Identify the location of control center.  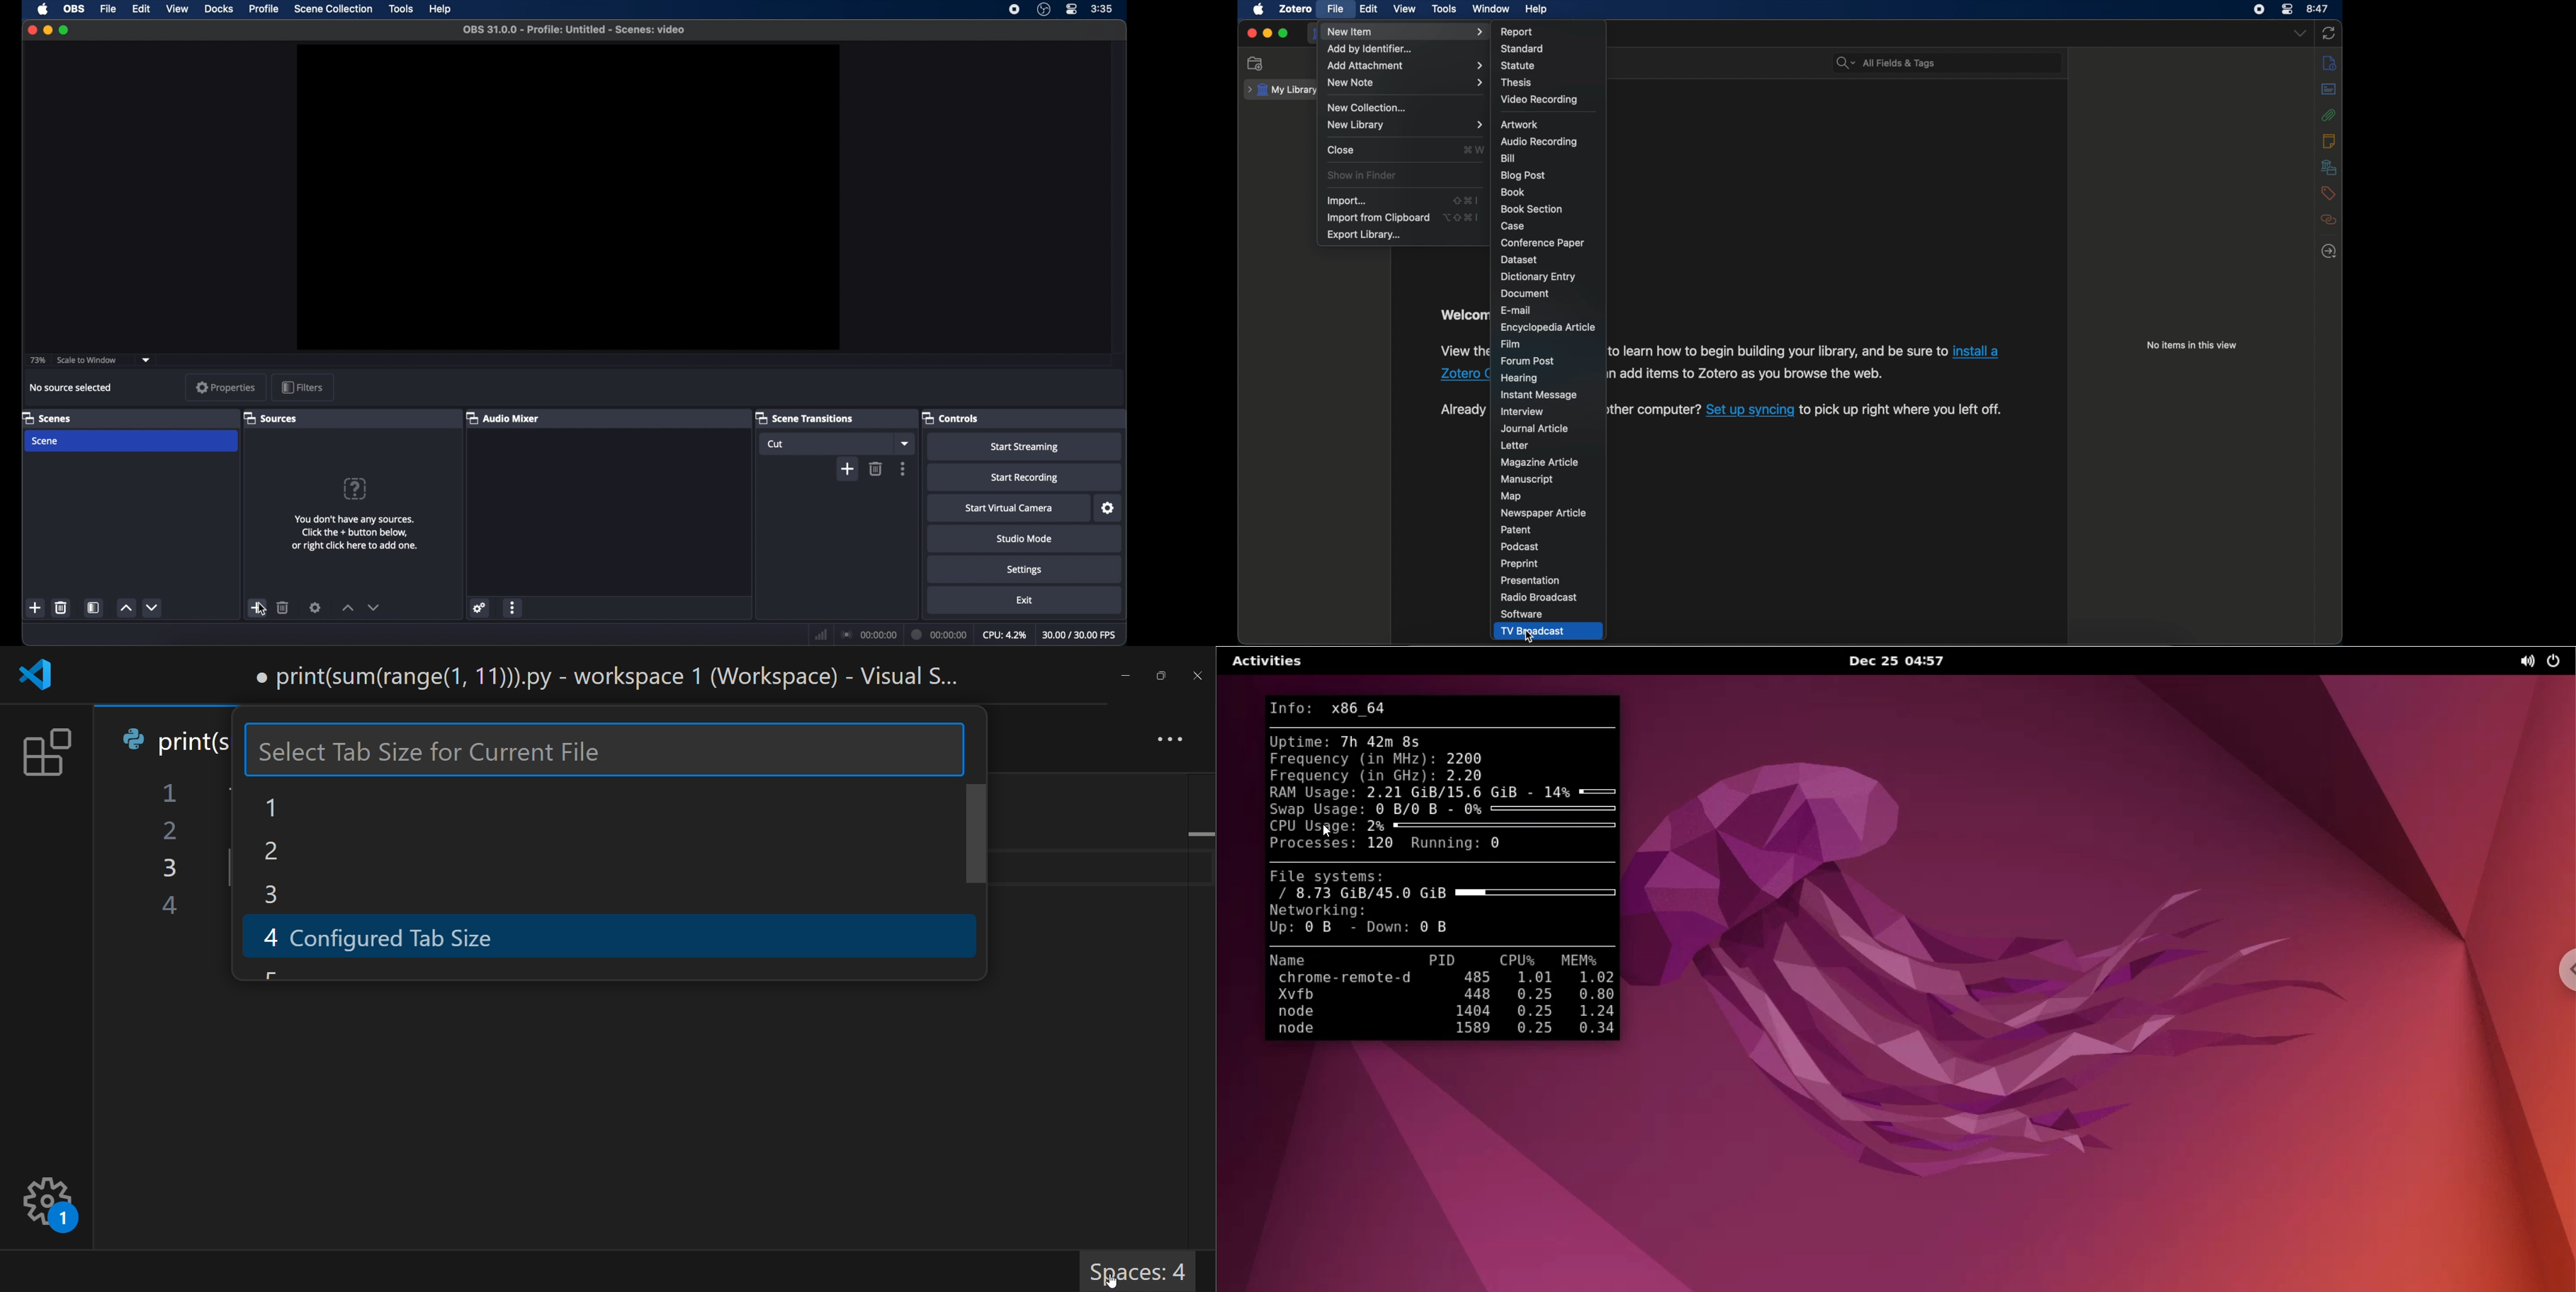
(1073, 10).